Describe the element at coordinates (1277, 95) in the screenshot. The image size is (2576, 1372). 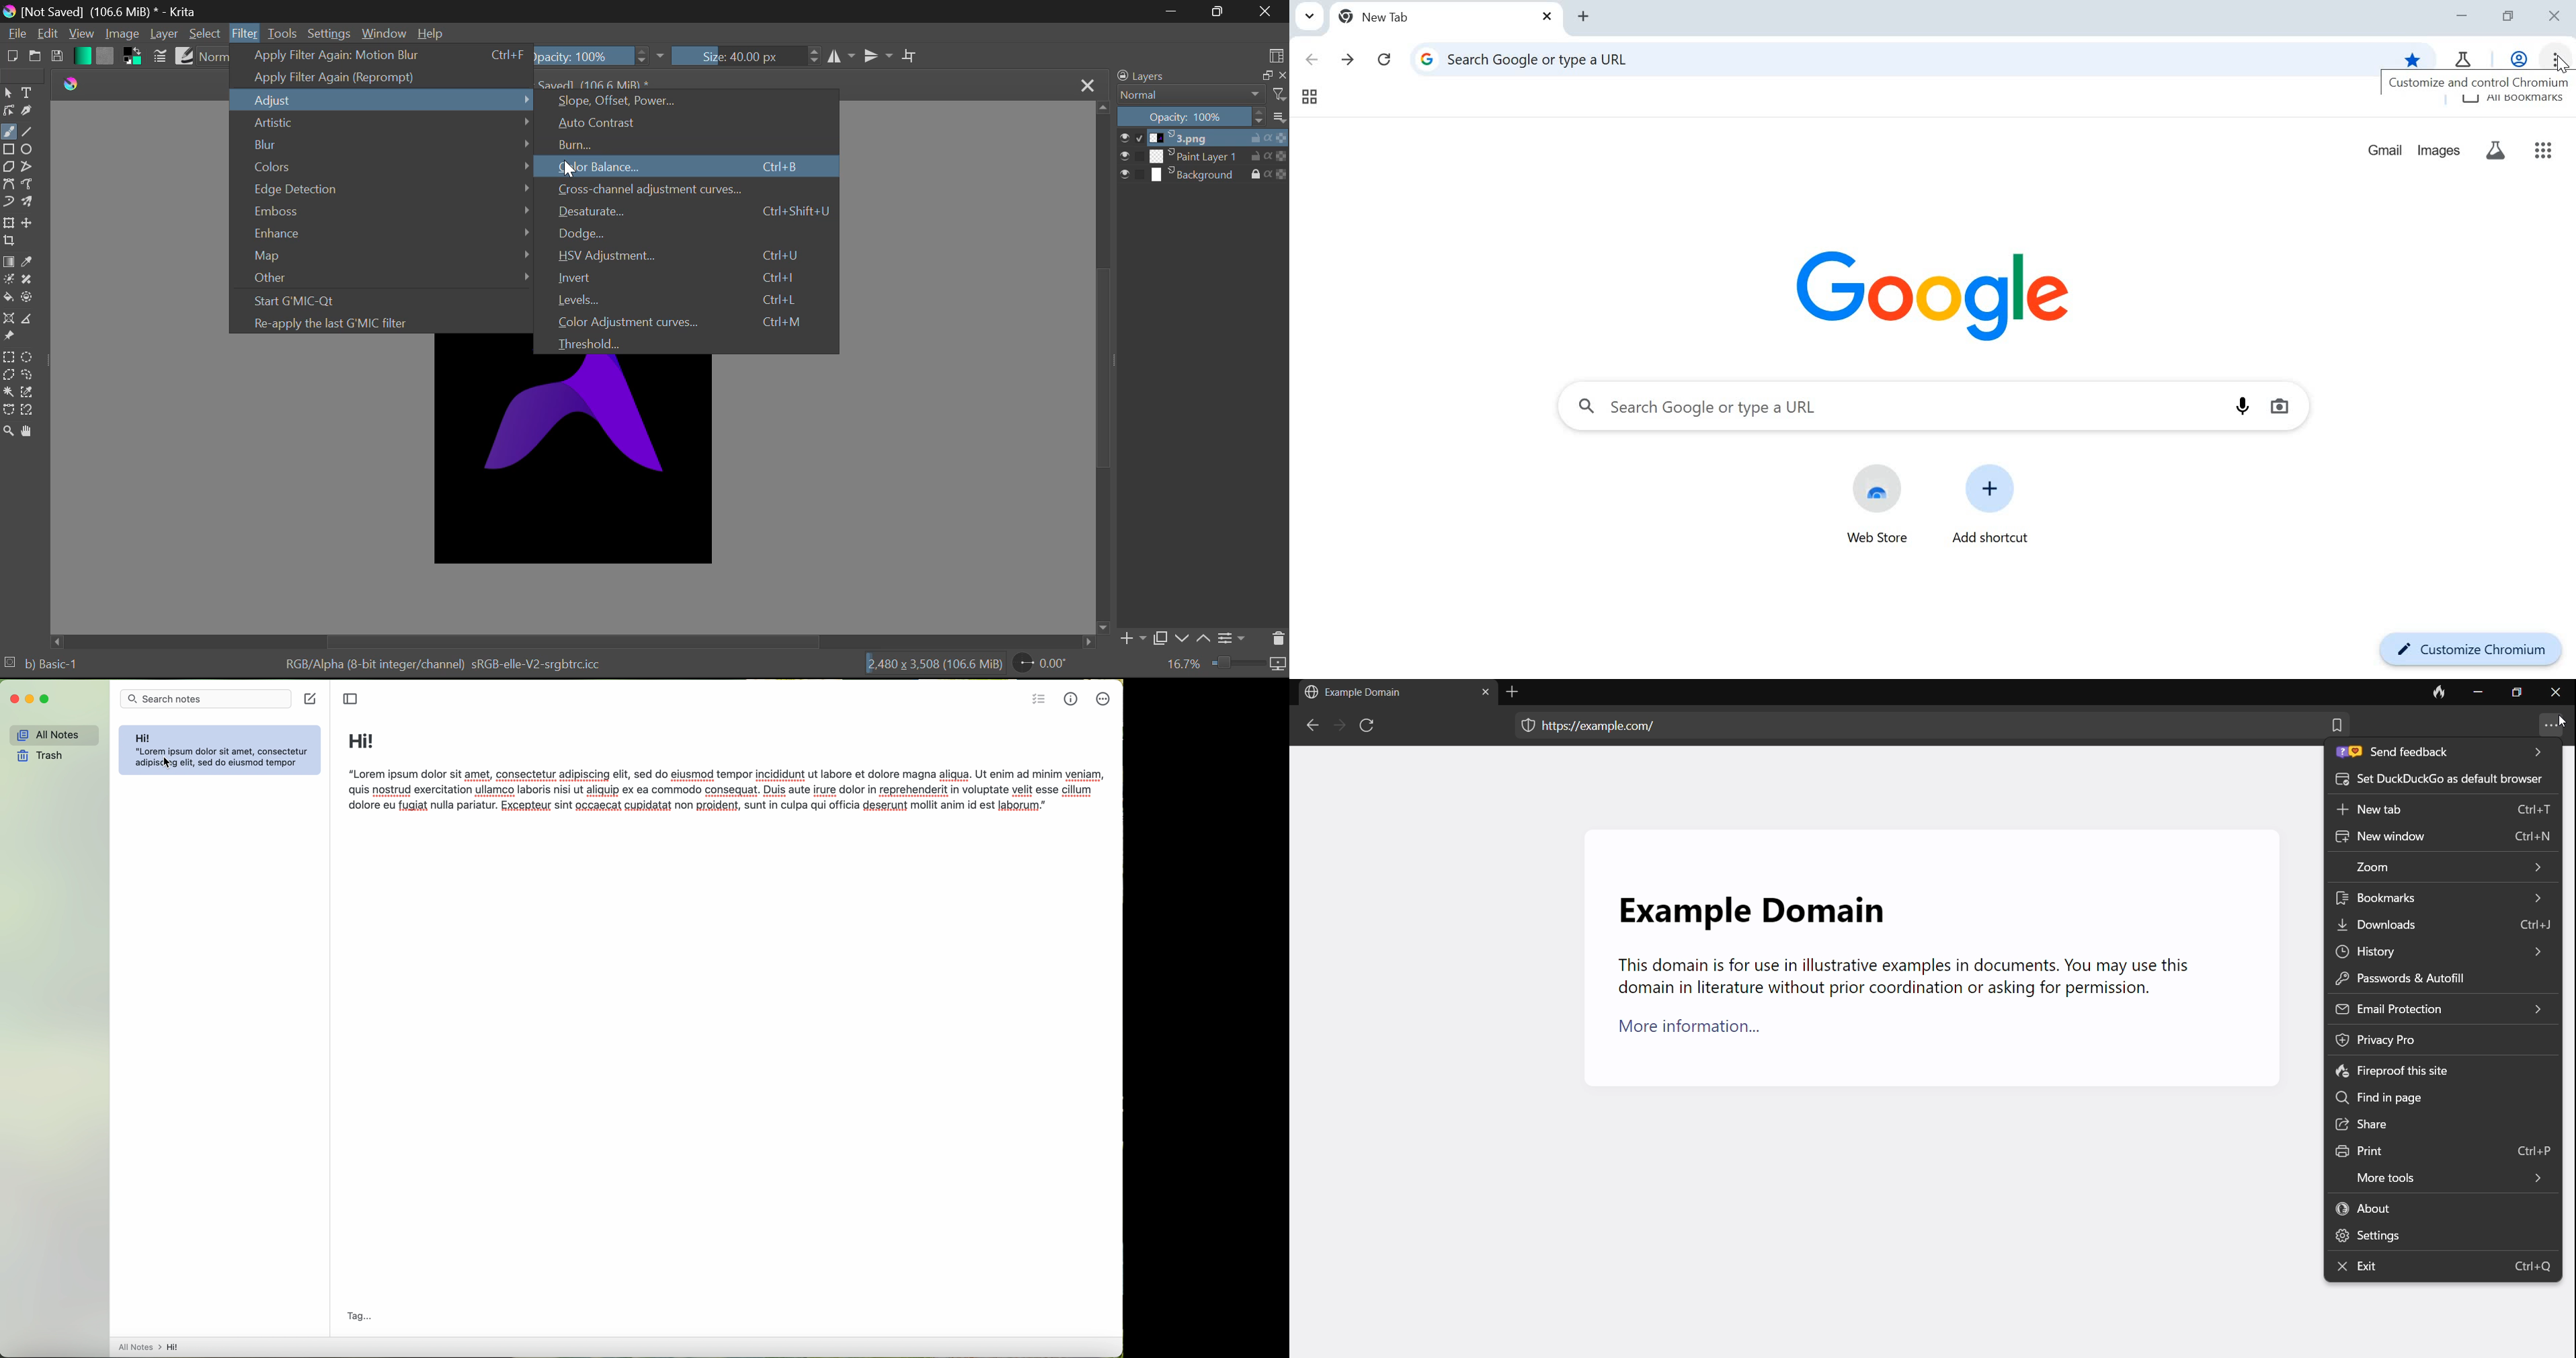
I see `filters` at that location.